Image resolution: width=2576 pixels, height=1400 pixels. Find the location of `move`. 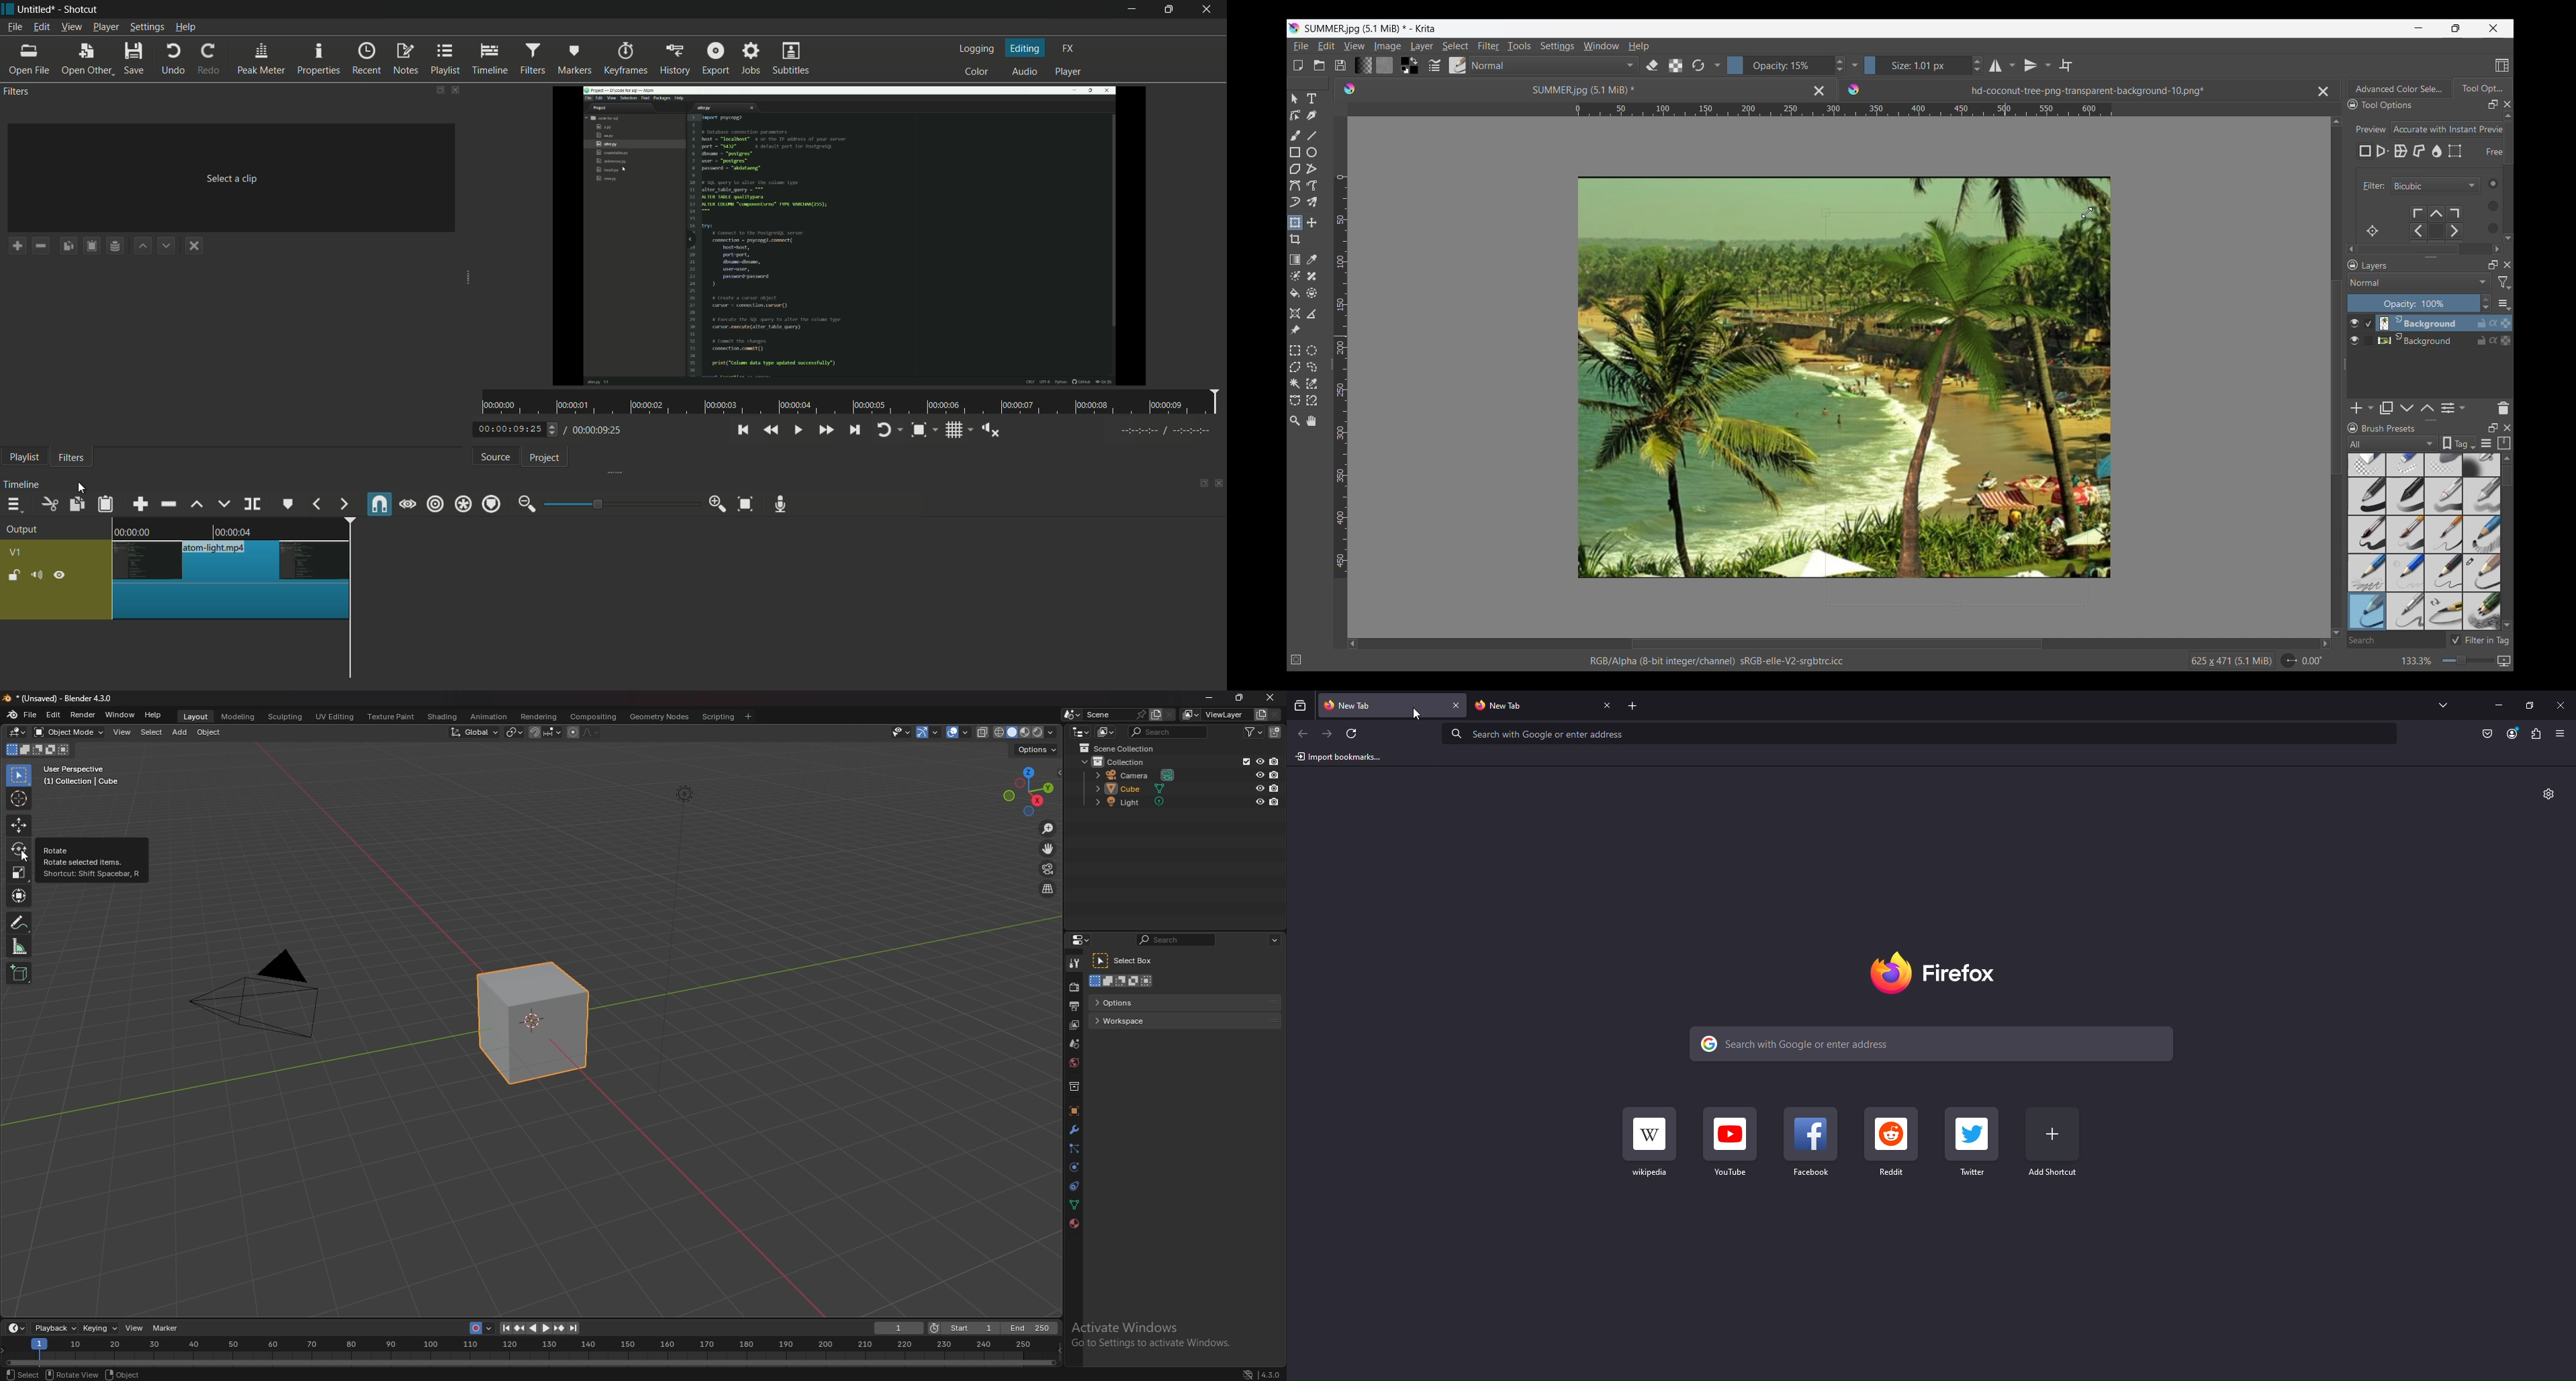

move is located at coordinates (1048, 848).